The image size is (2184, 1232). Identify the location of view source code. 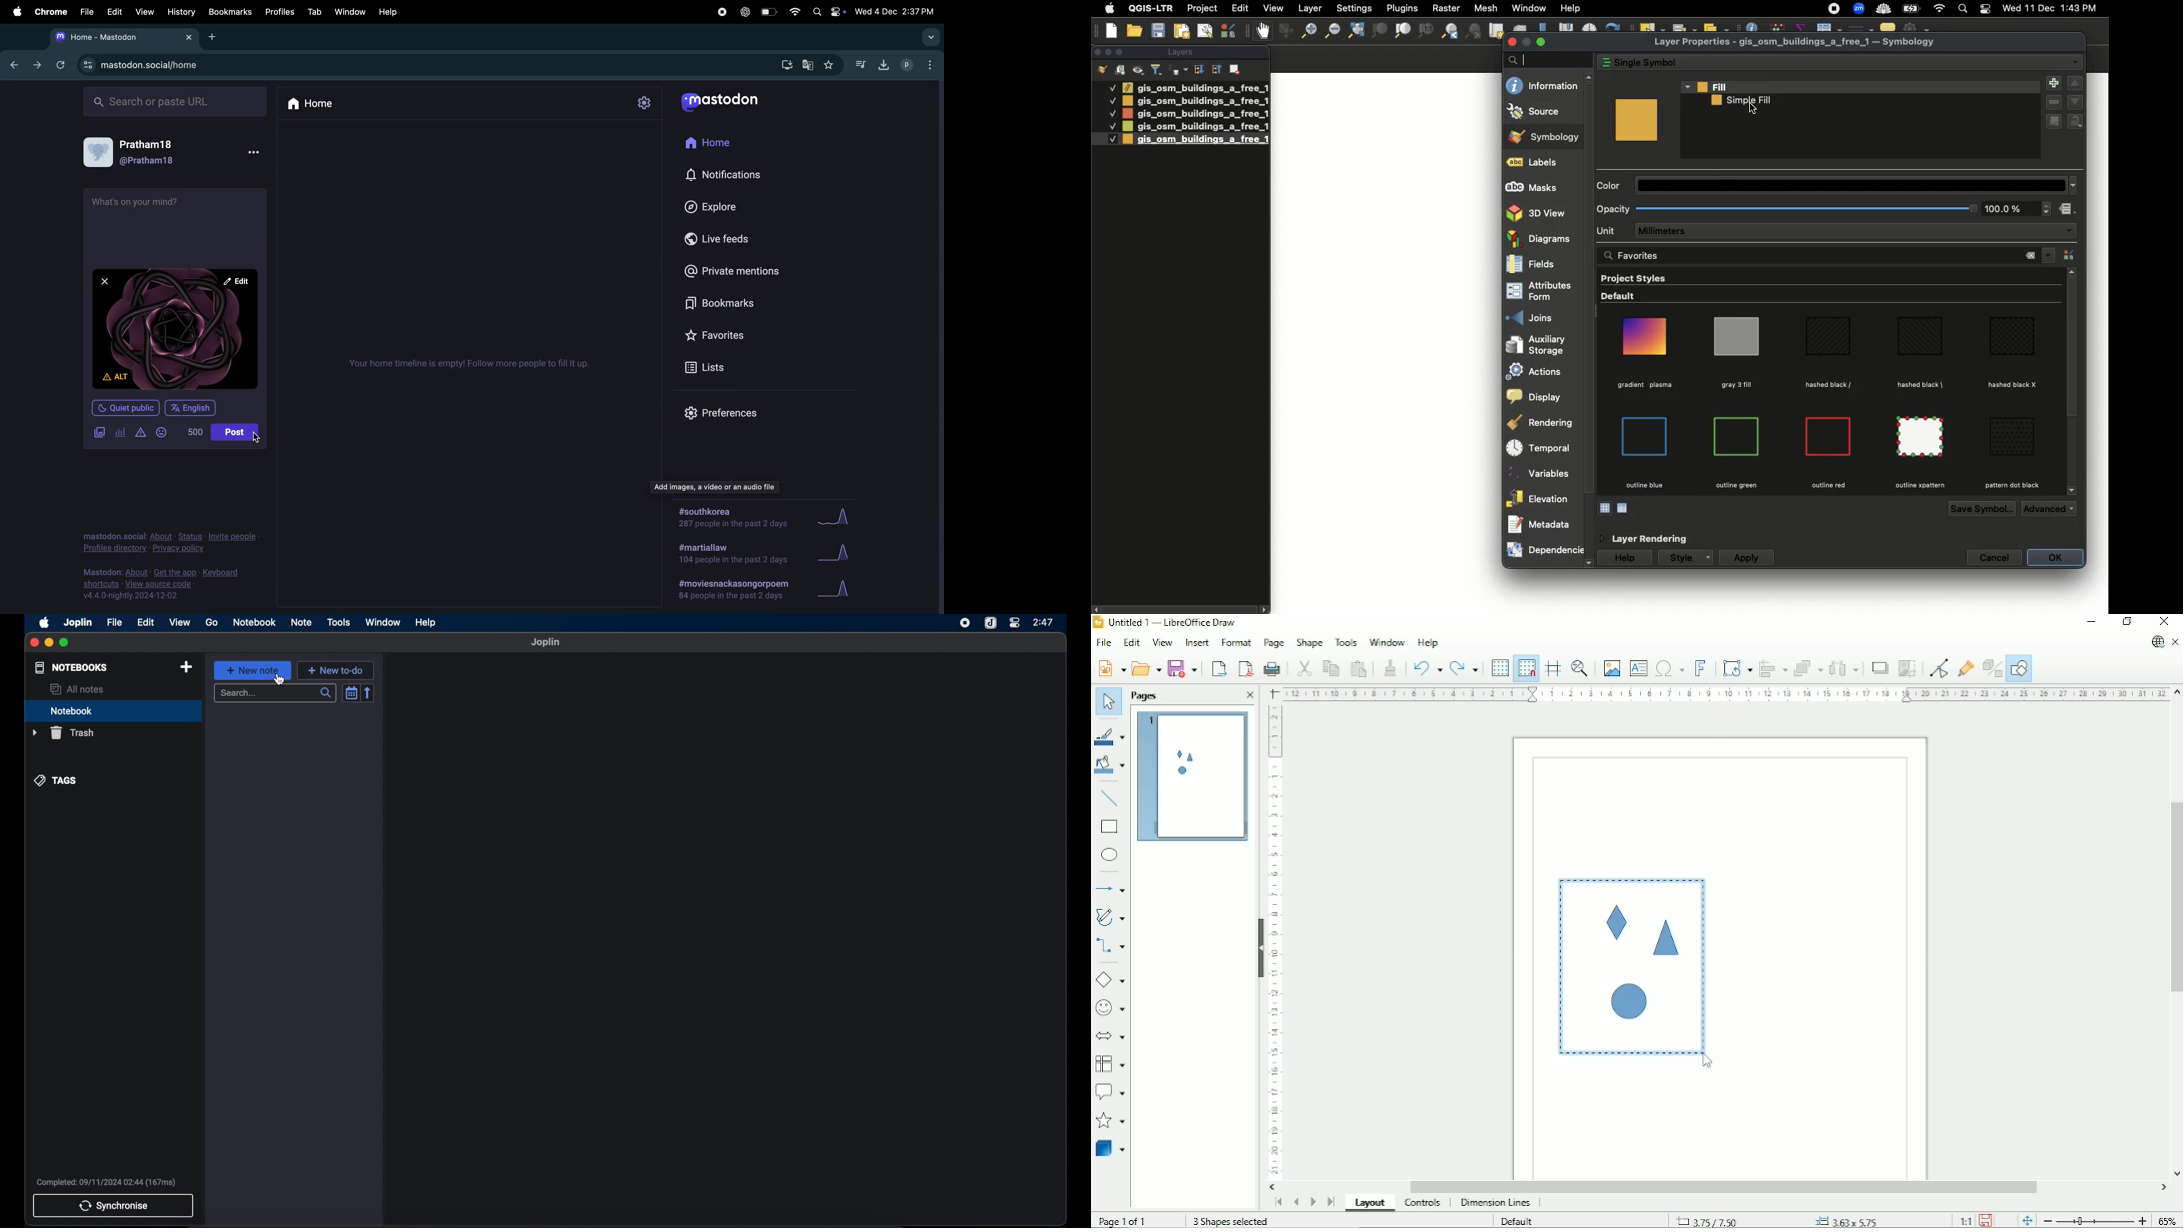
(165, 583).